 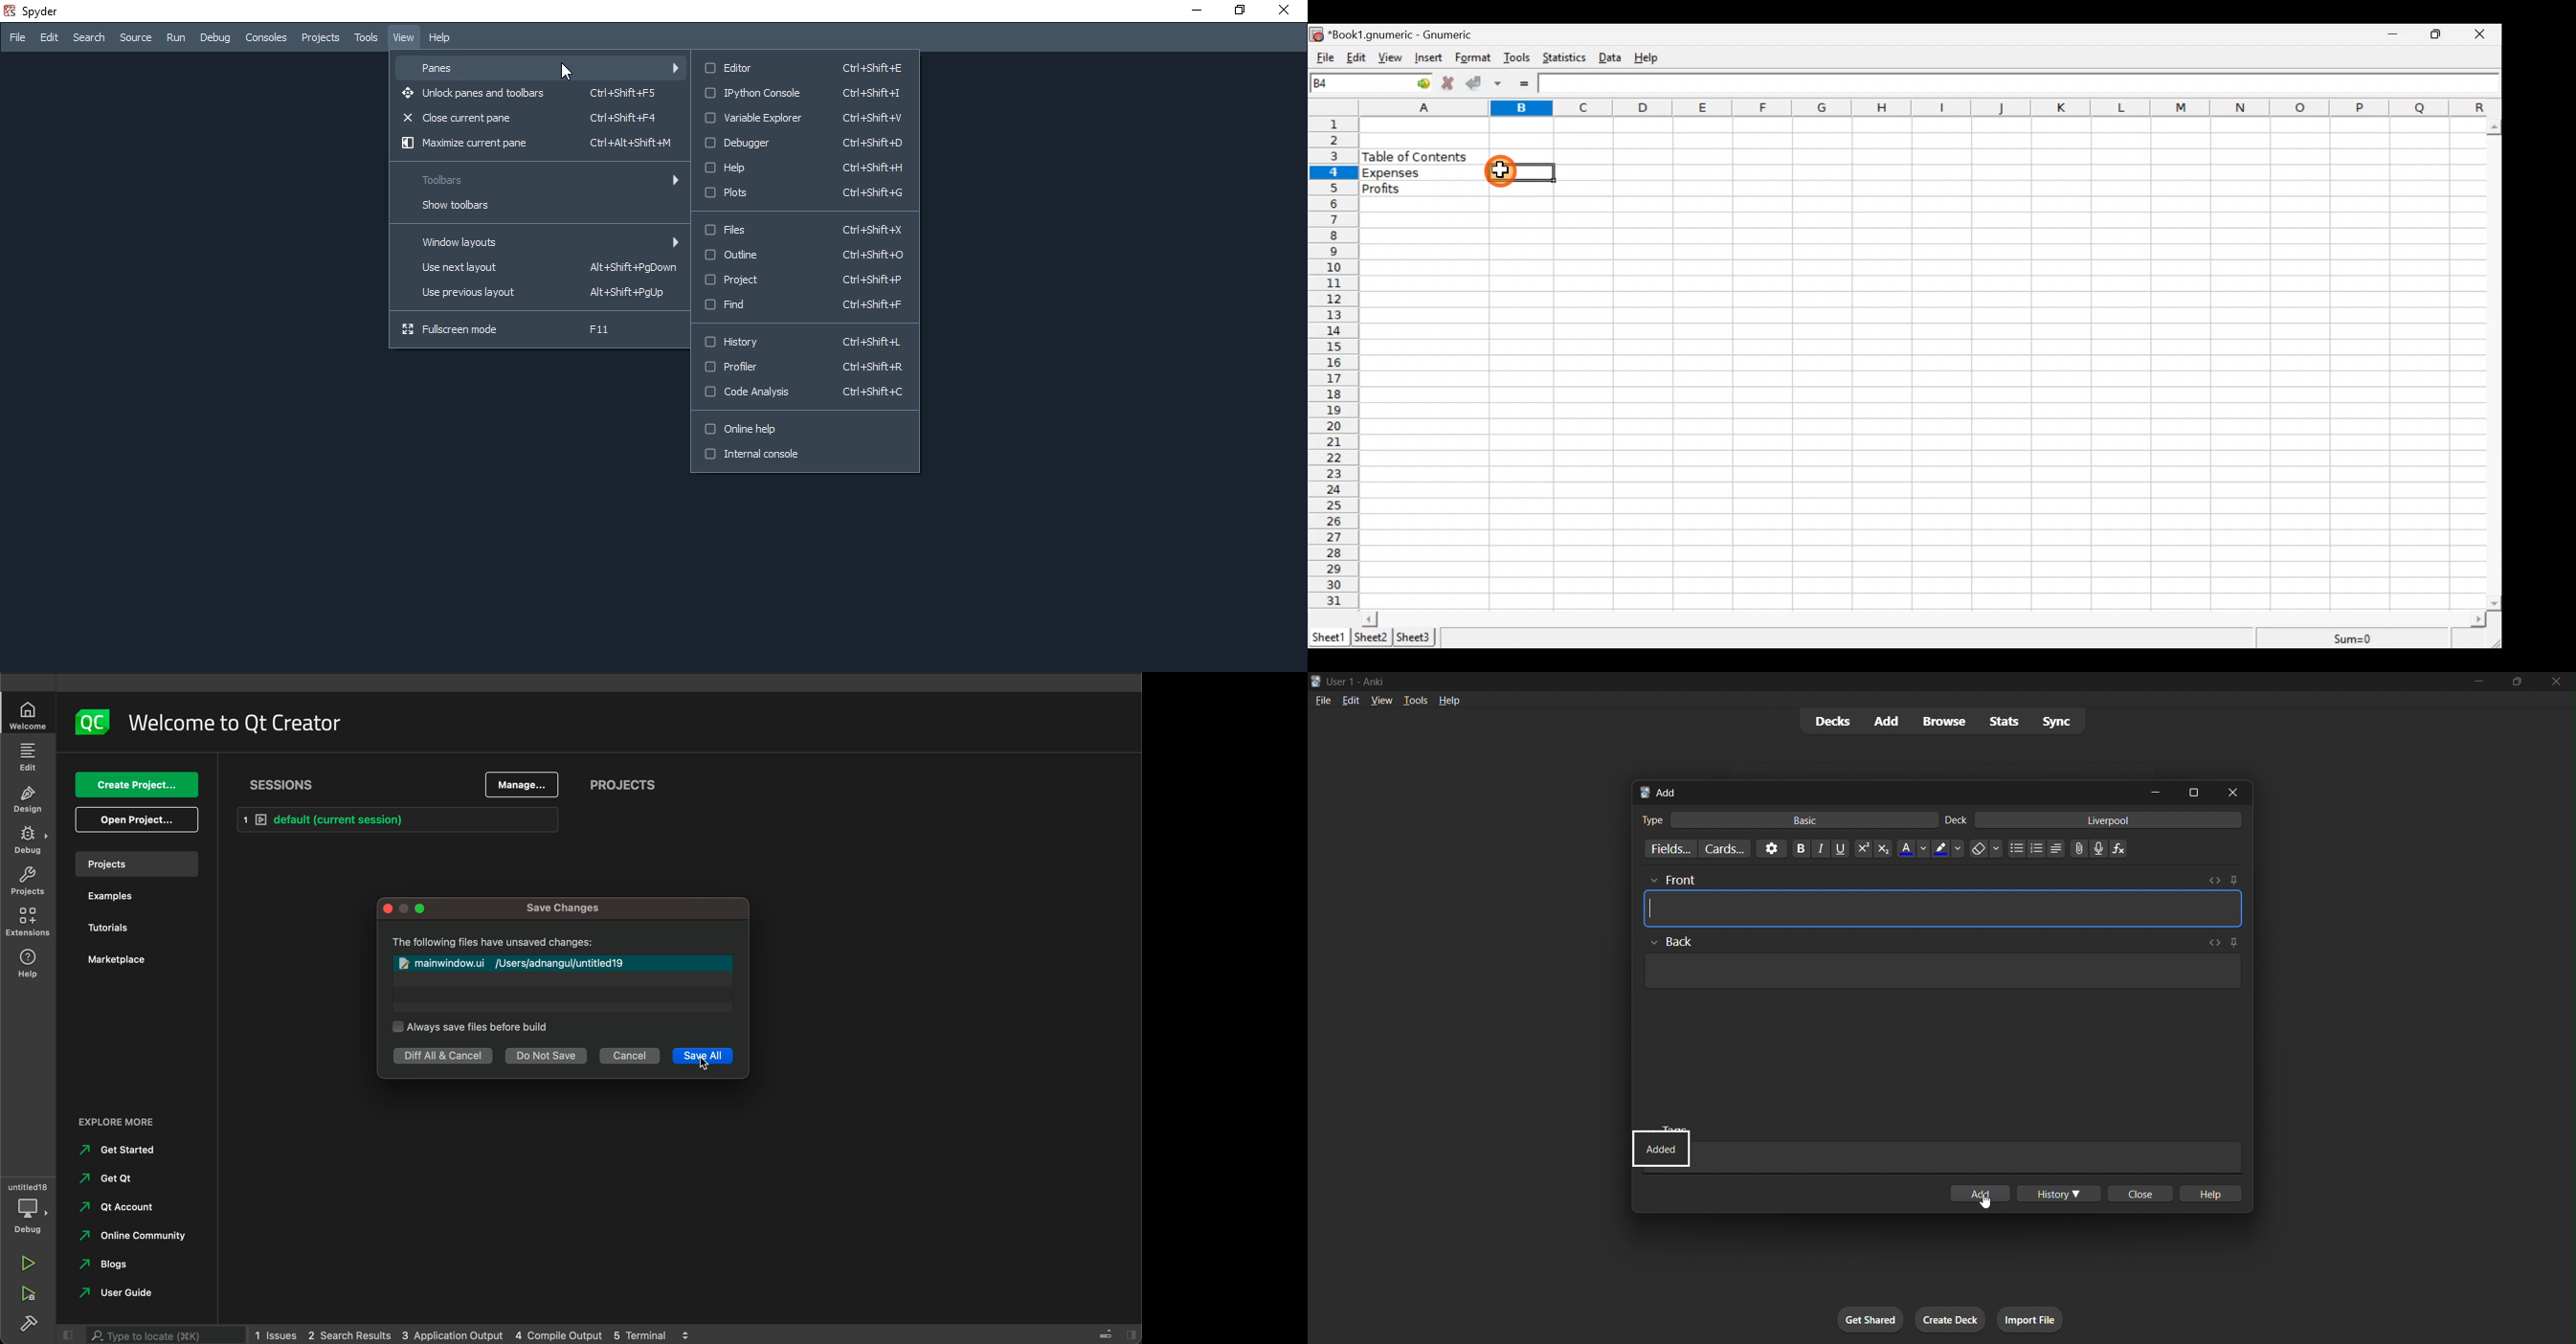 What do you see at coordinates (534, 241) in the screenshot?
I see `Window layouts` at bounding box center [534, 241].